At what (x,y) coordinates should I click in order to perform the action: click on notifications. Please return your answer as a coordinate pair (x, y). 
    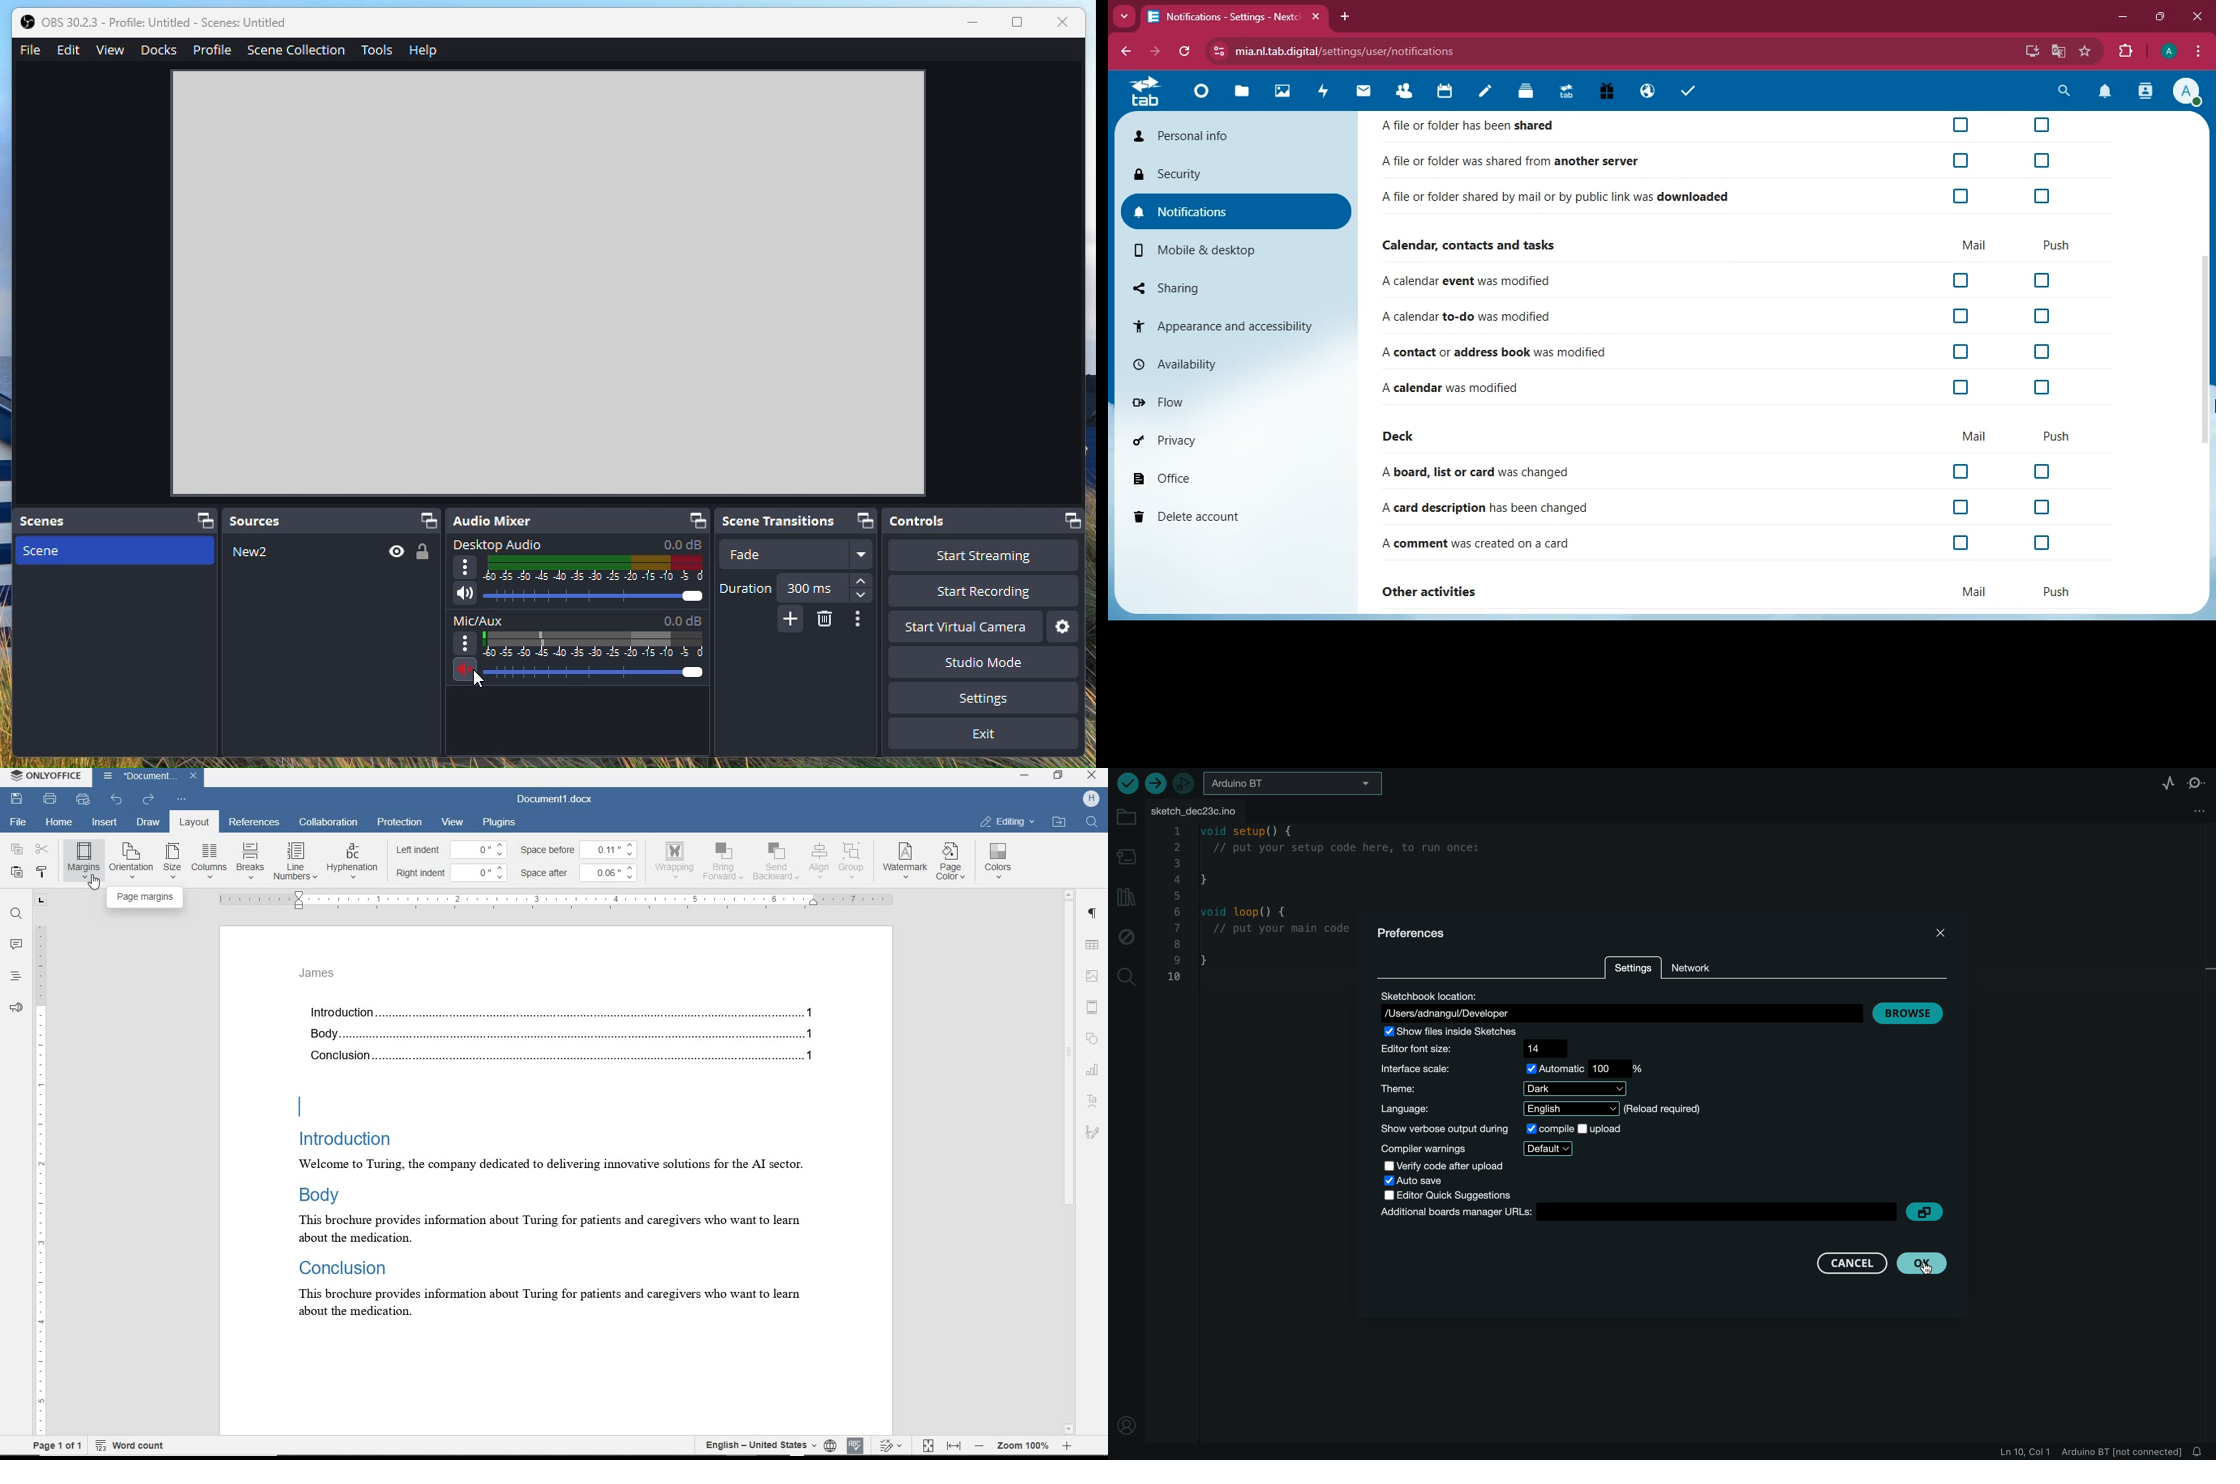
    Looking at the image, I should click on (1236, 212).